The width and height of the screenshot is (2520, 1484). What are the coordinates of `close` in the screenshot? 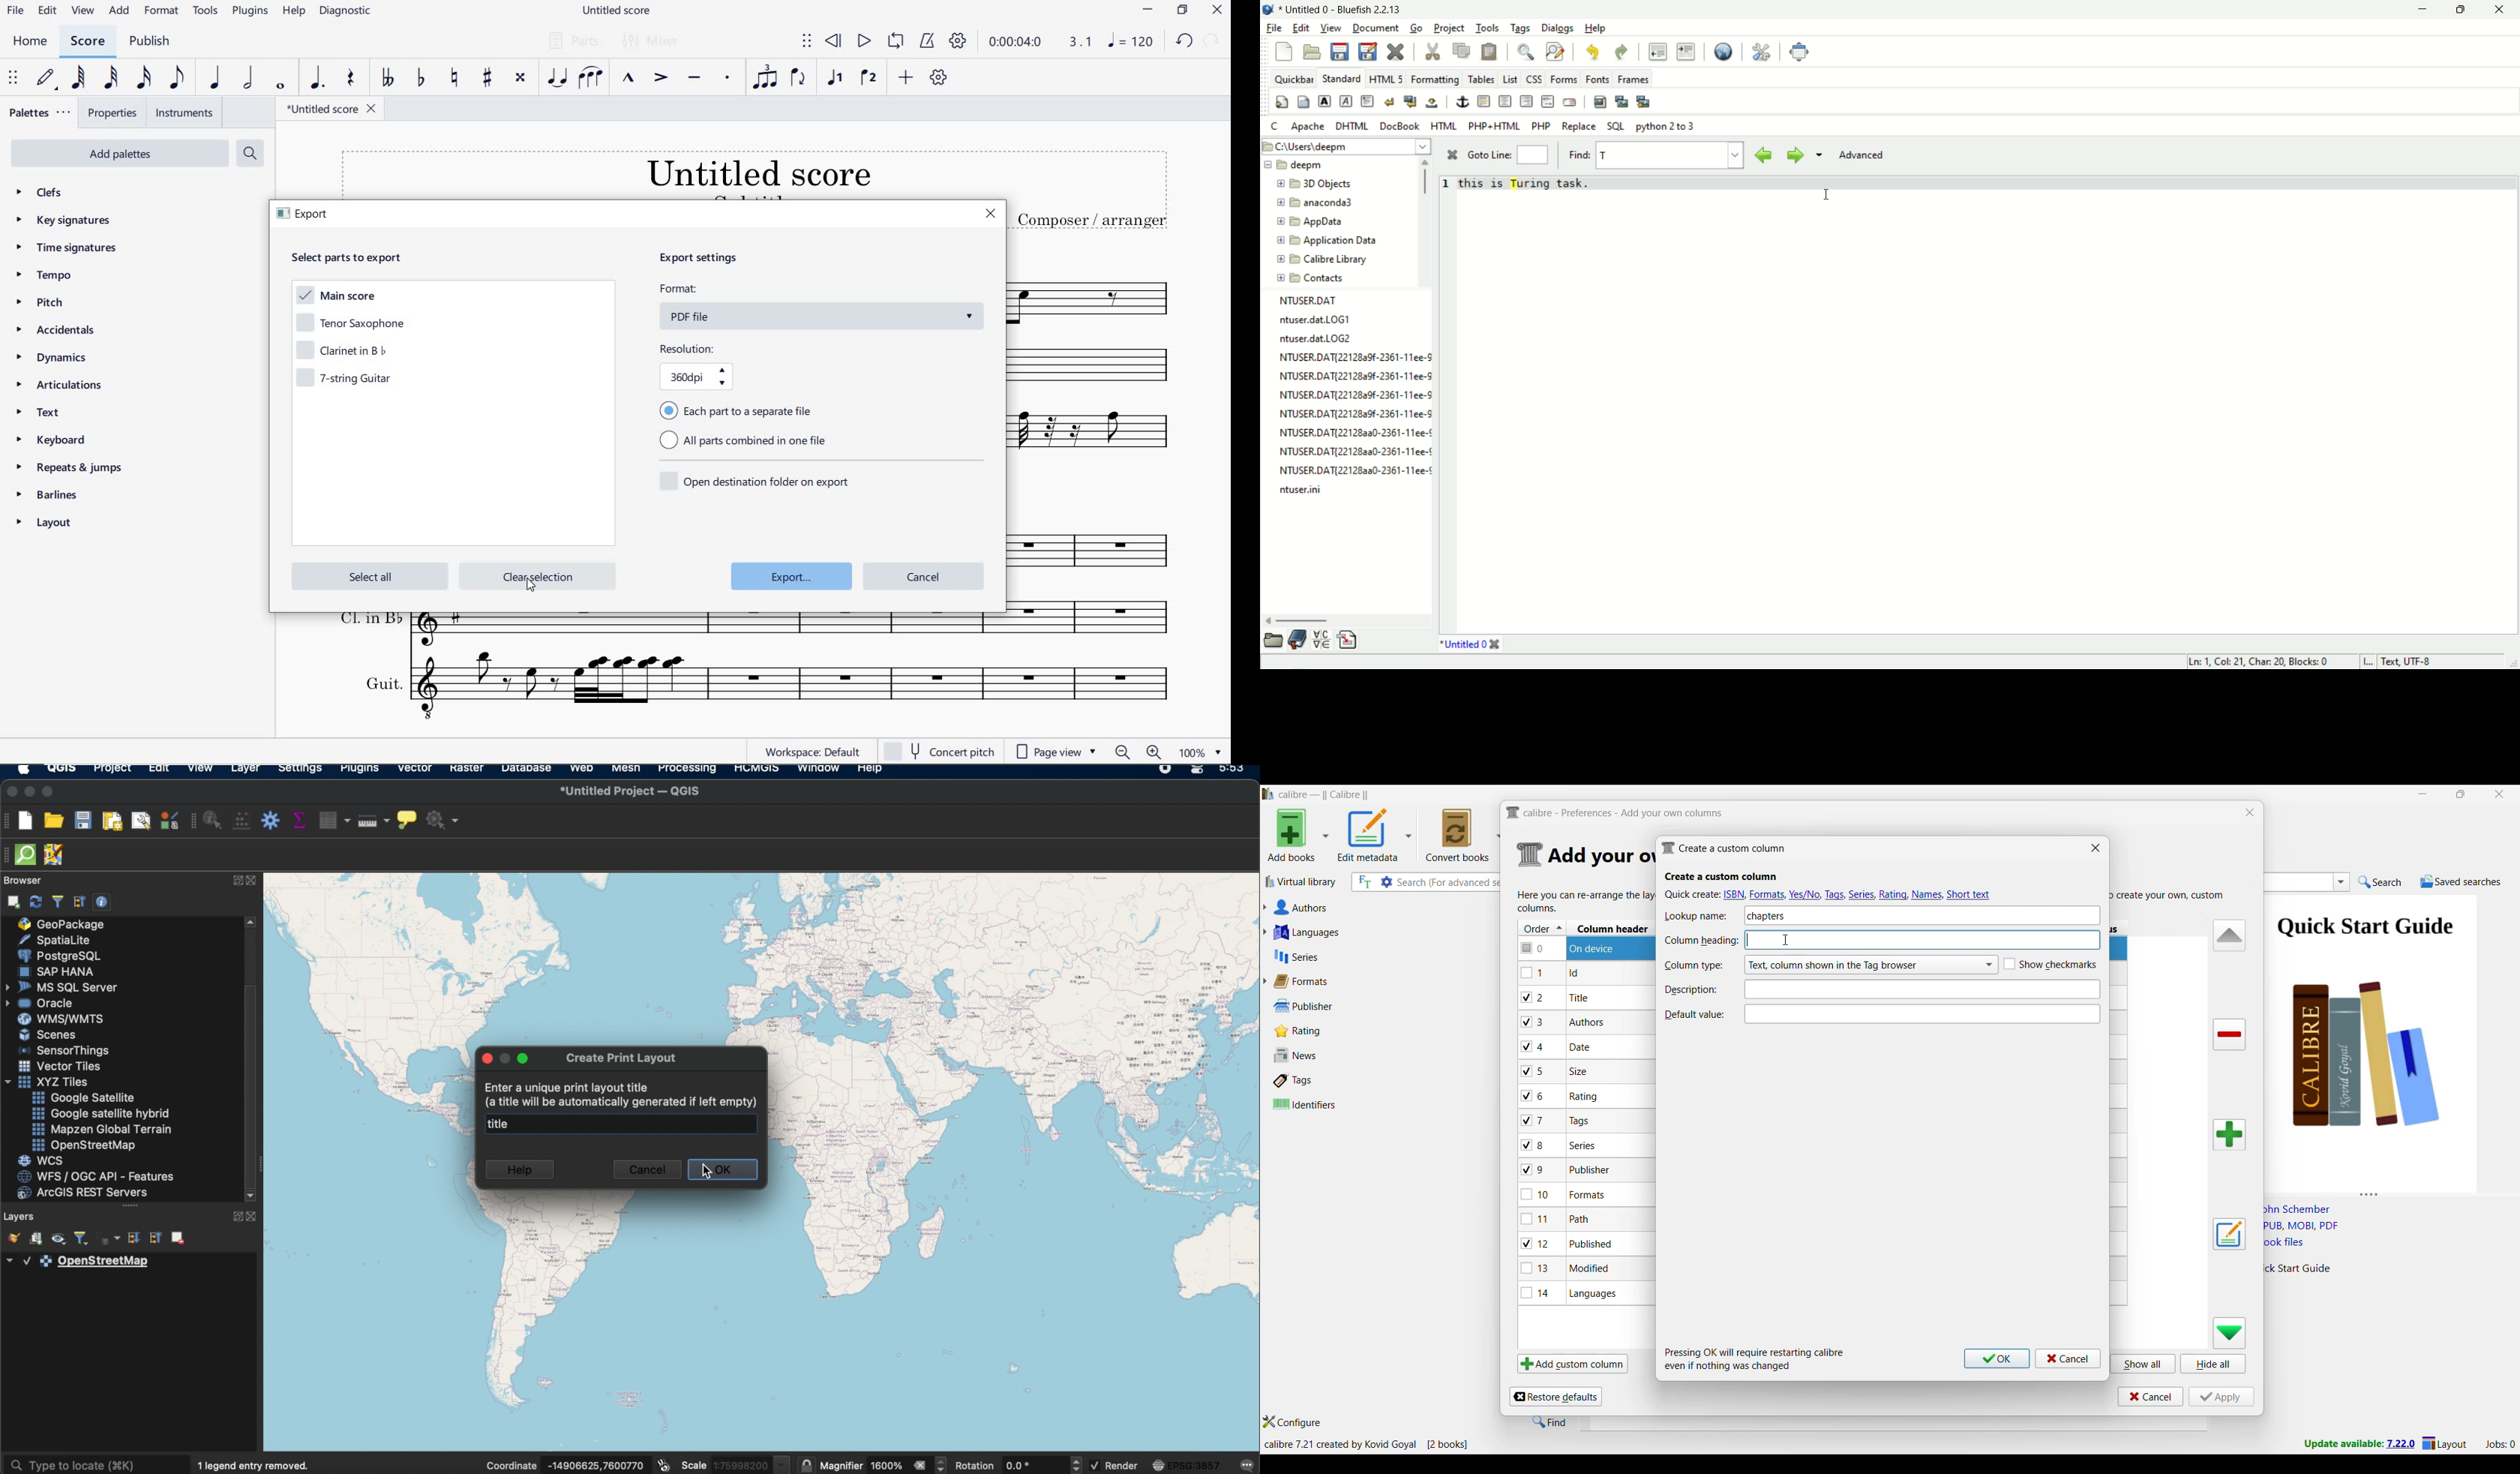 It's located at (1397, 53).